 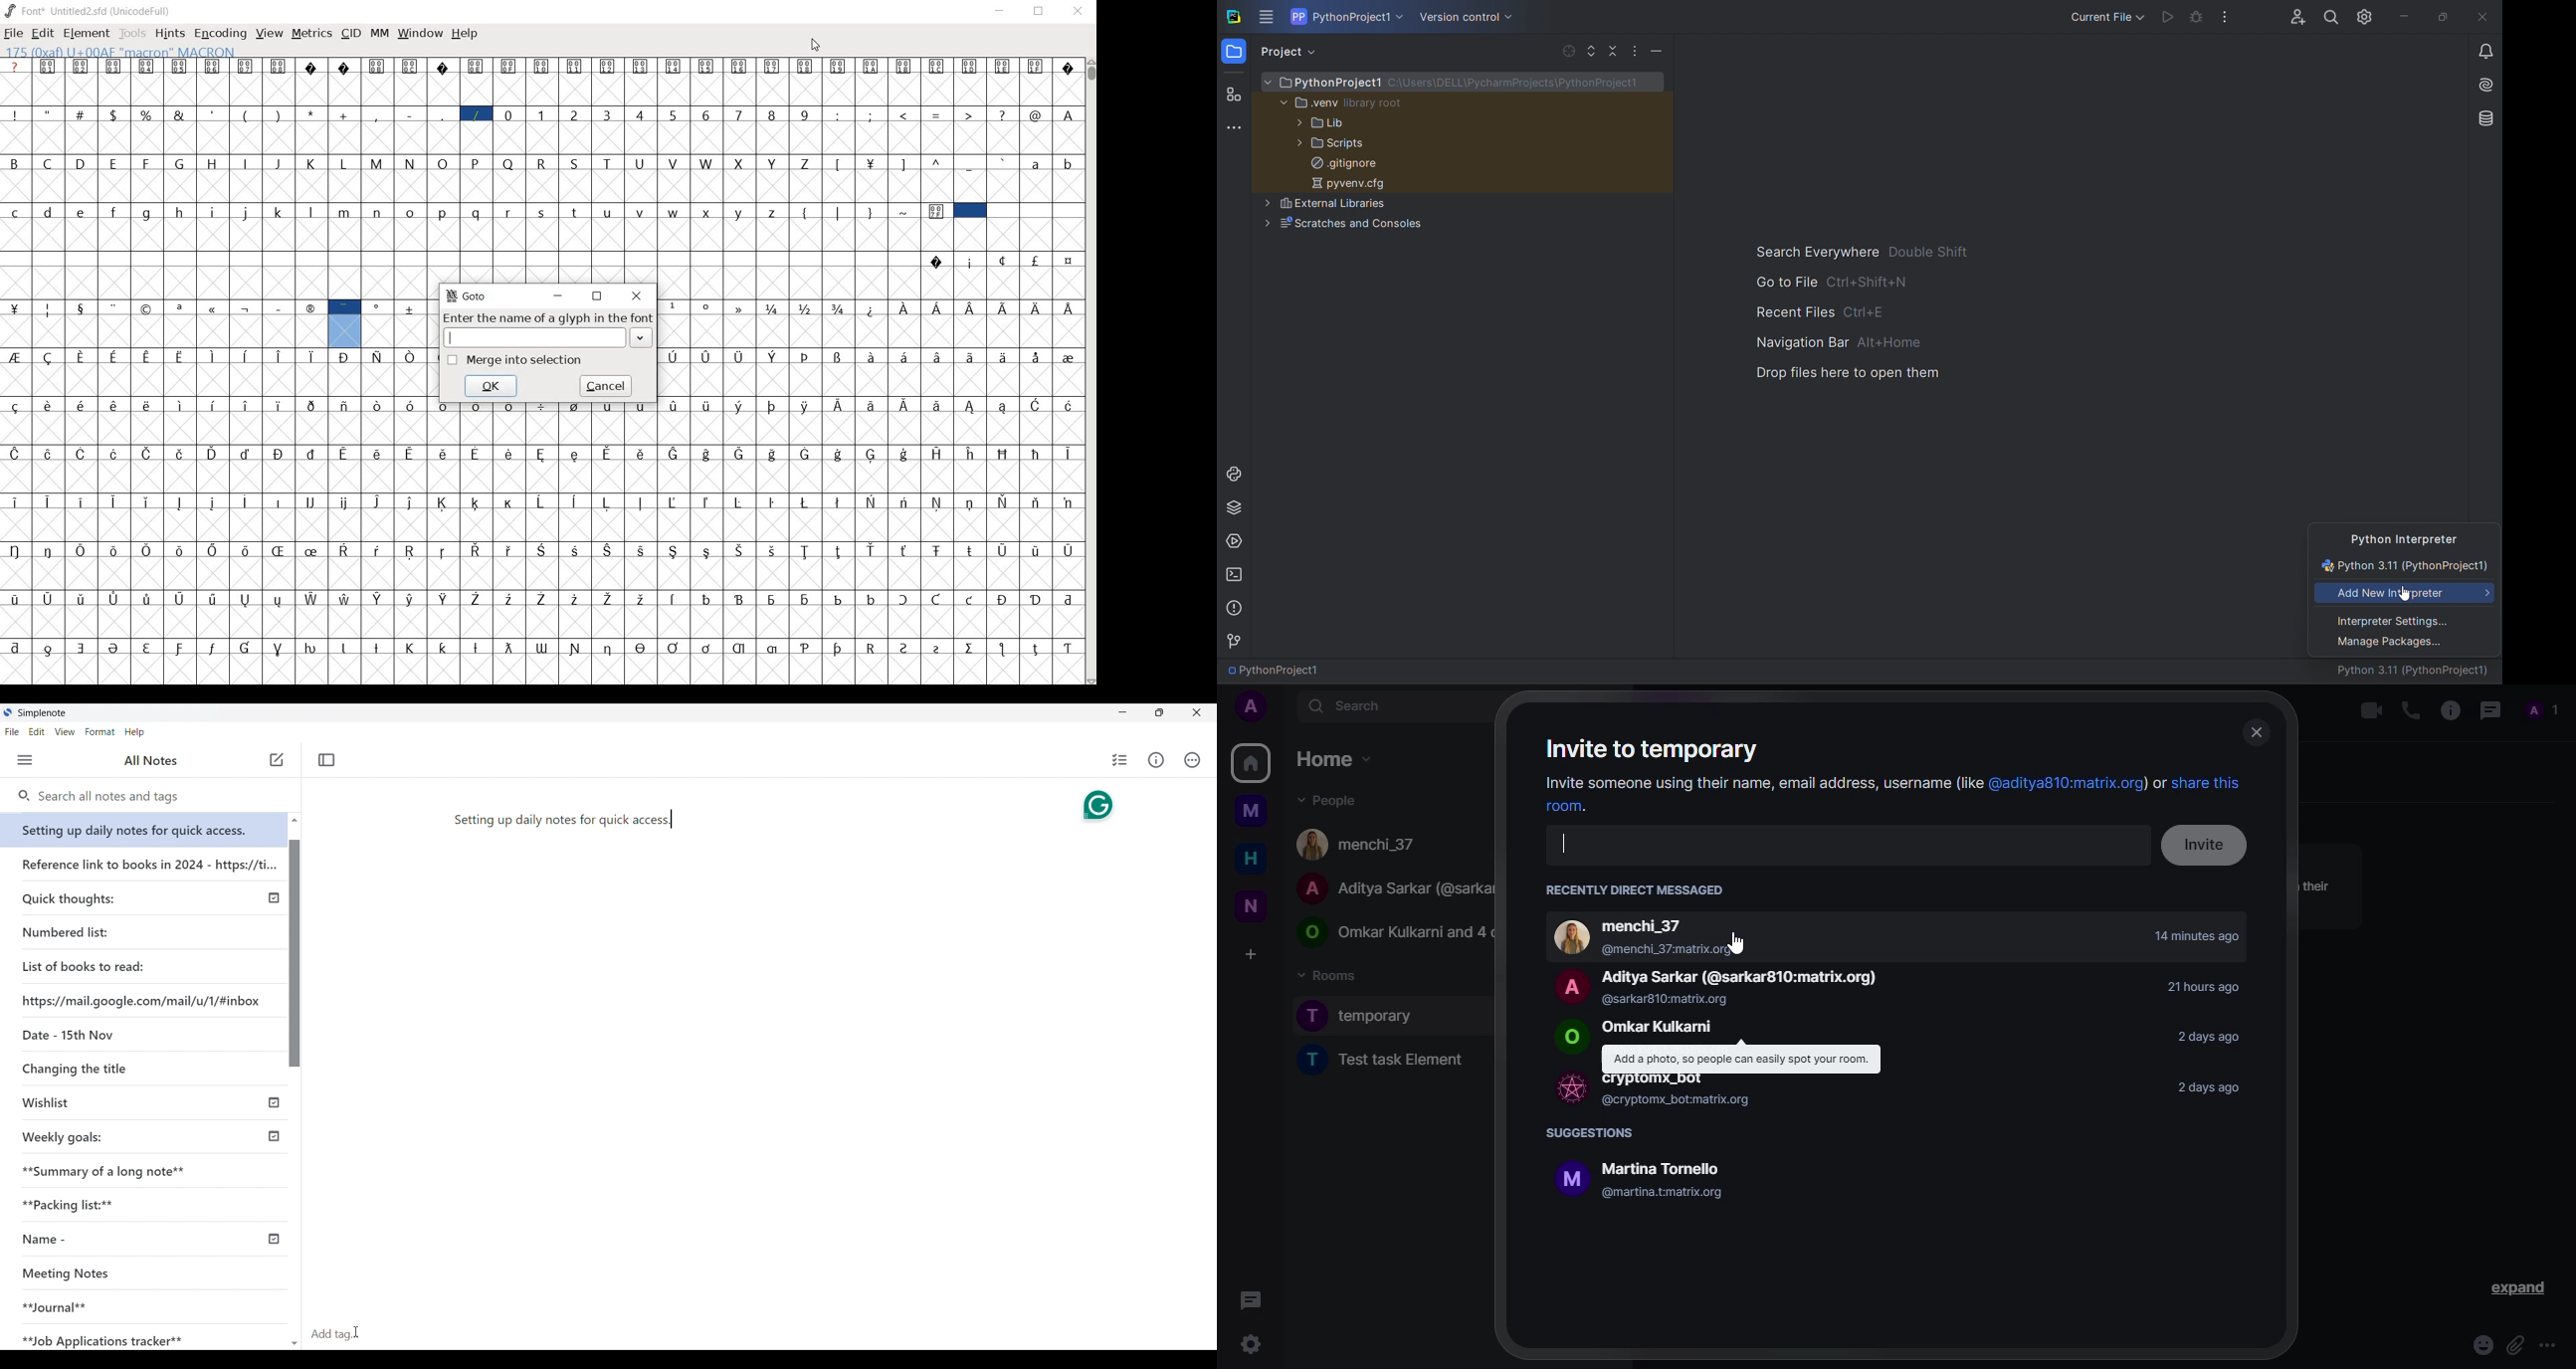 I want to click on ok, so click(x=492, y=387).